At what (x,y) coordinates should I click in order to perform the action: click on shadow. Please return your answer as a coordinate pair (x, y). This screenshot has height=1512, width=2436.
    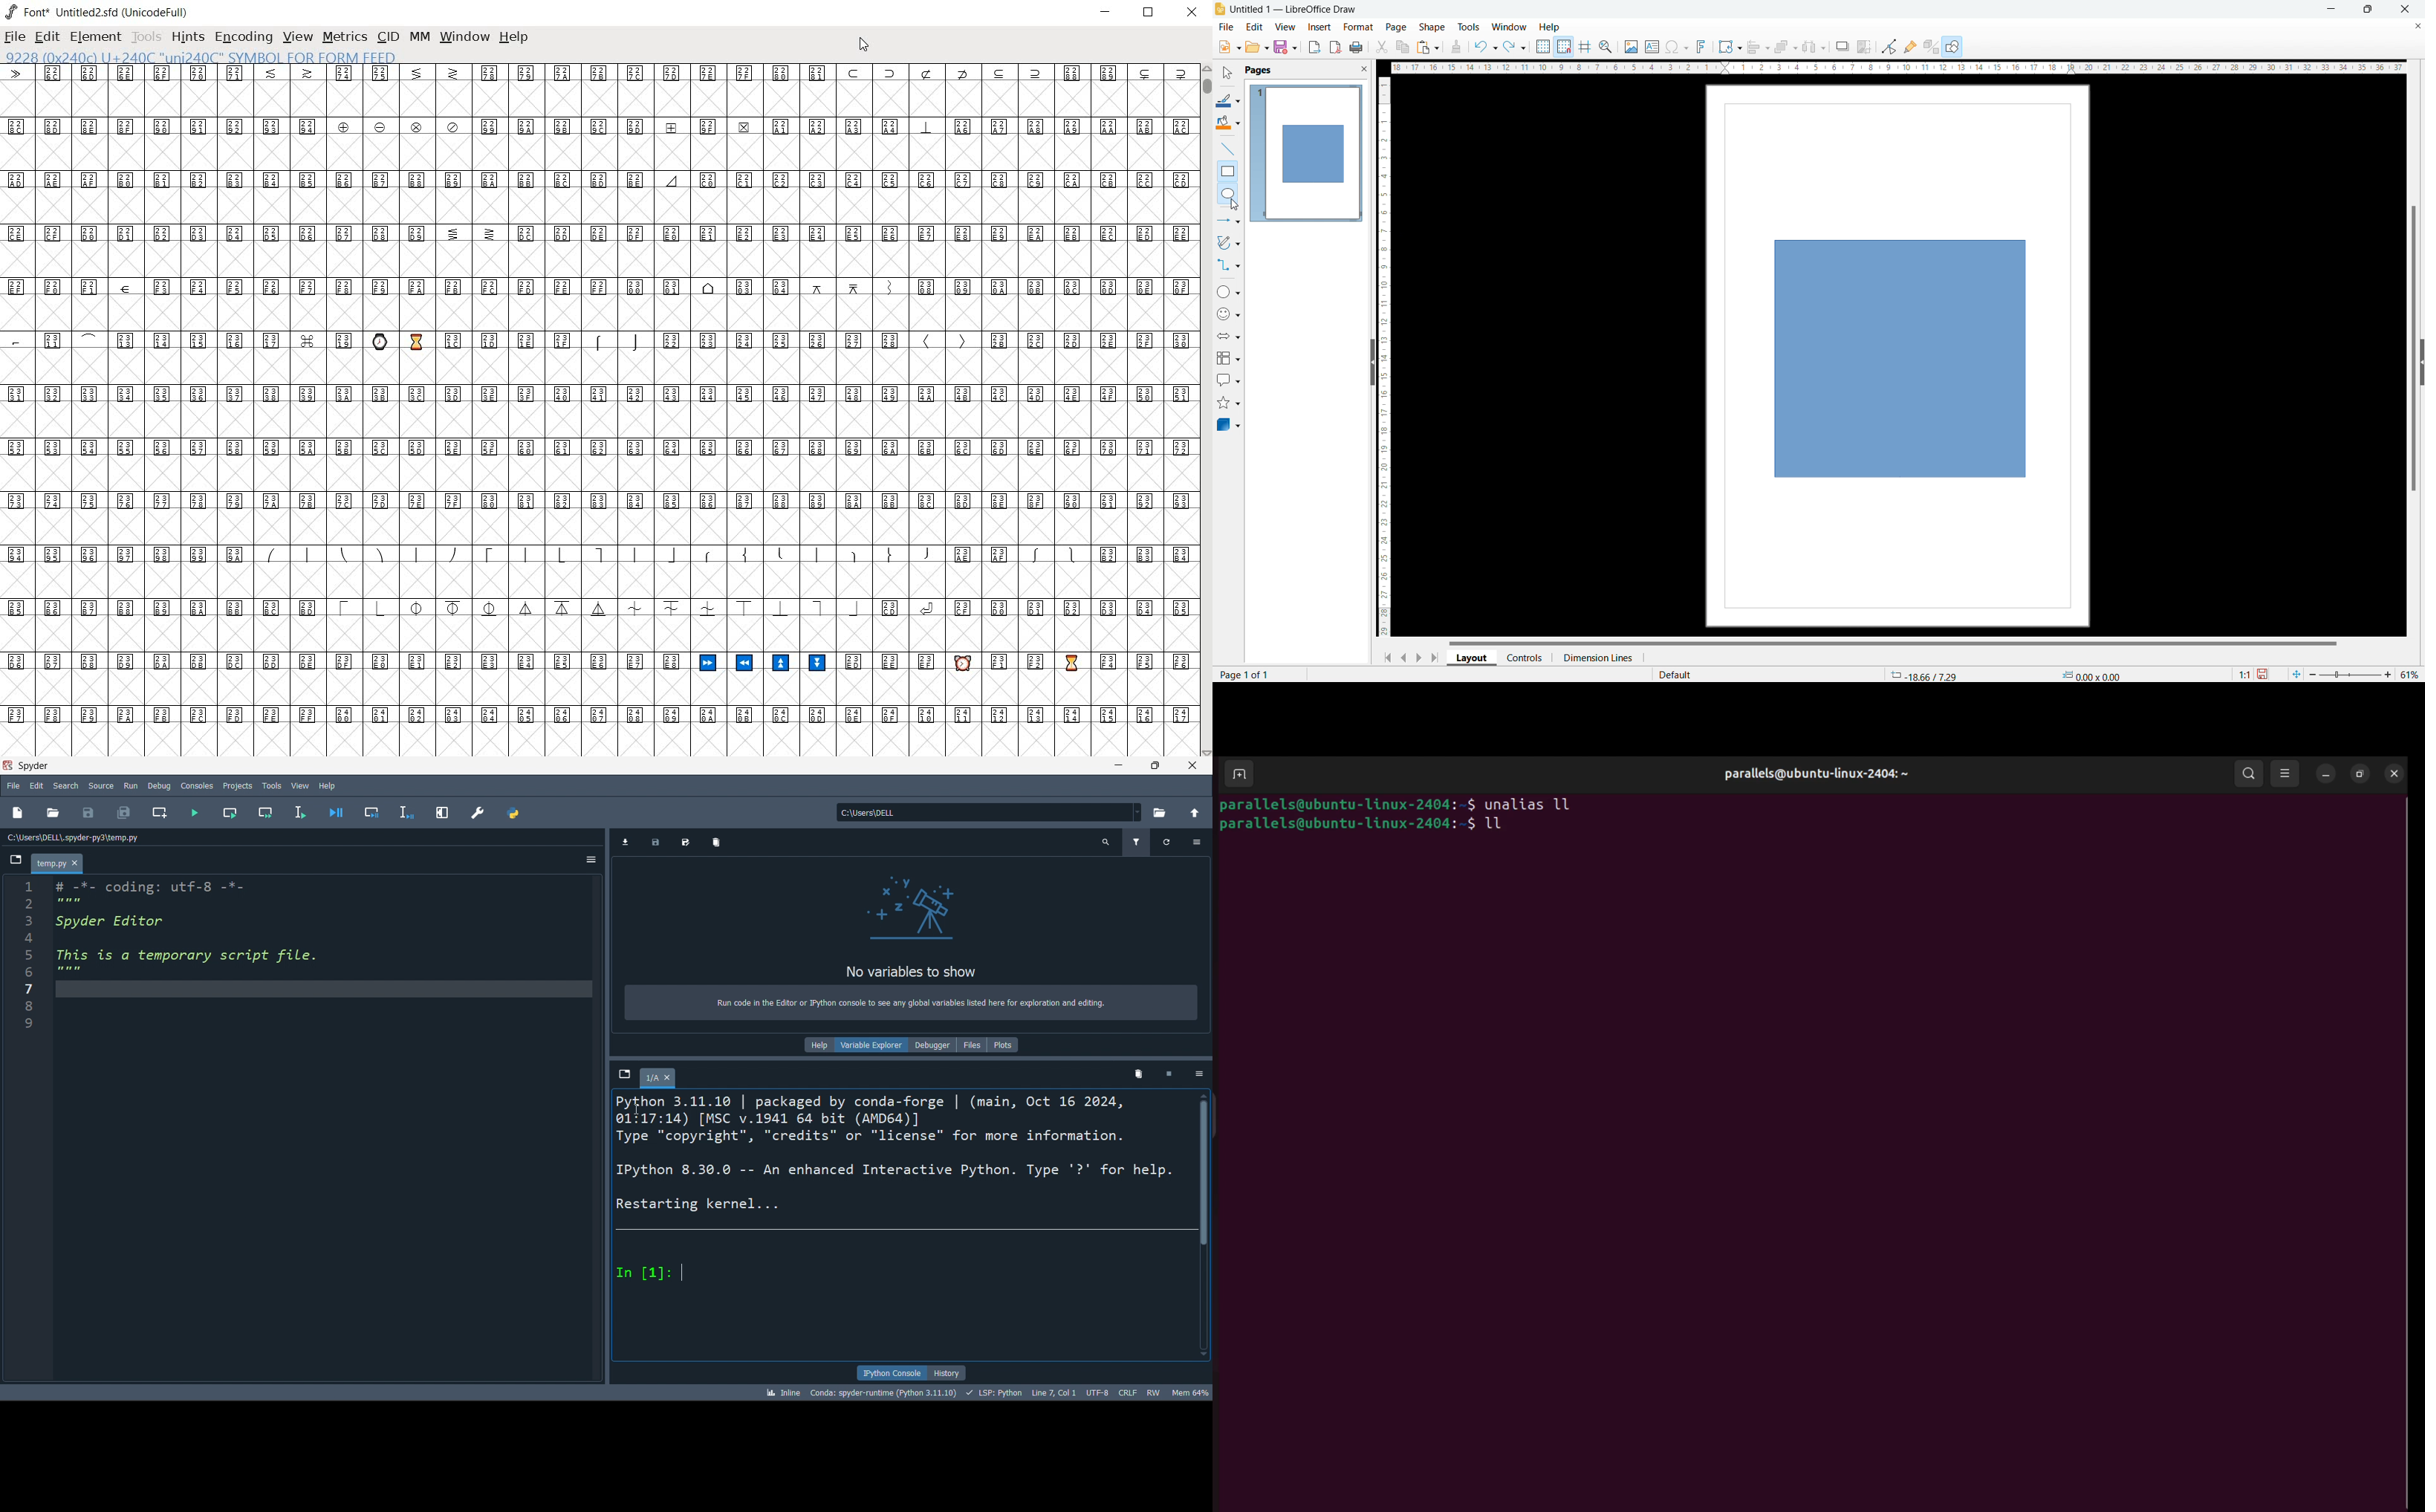
    Looking at the image, I should click on (1841, 47).